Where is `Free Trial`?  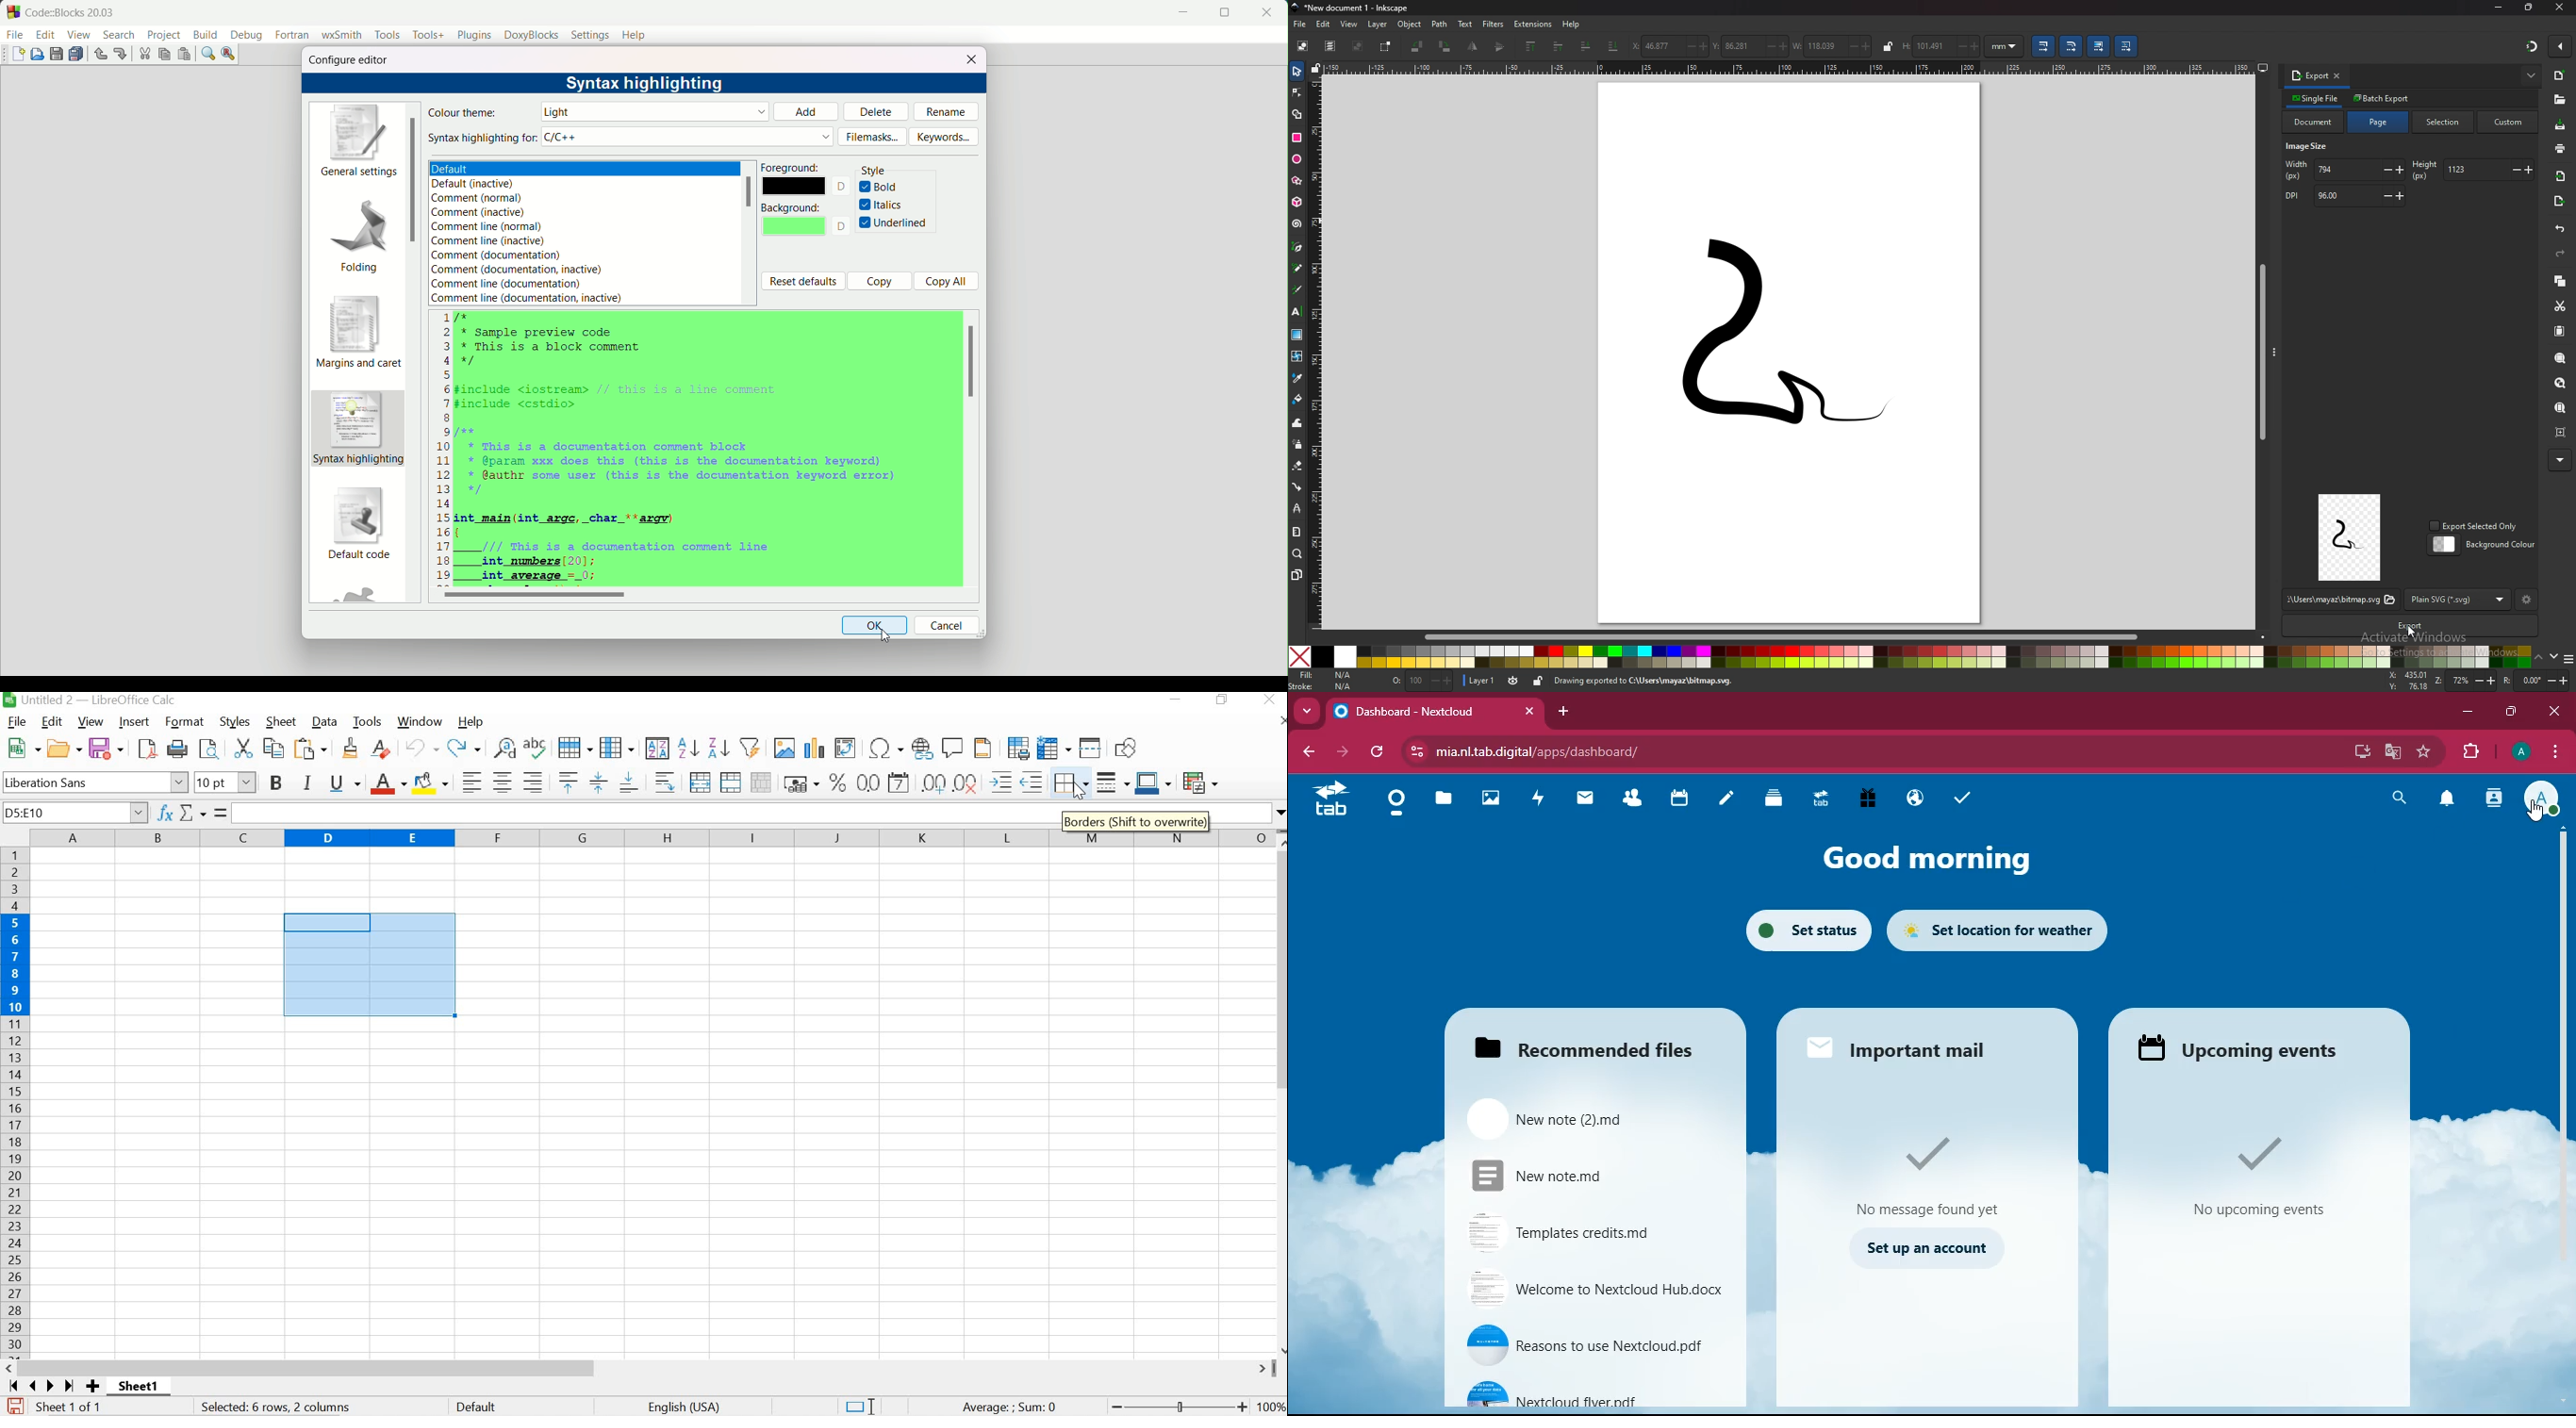 Free Trial is located at coordinates (1866, 799).